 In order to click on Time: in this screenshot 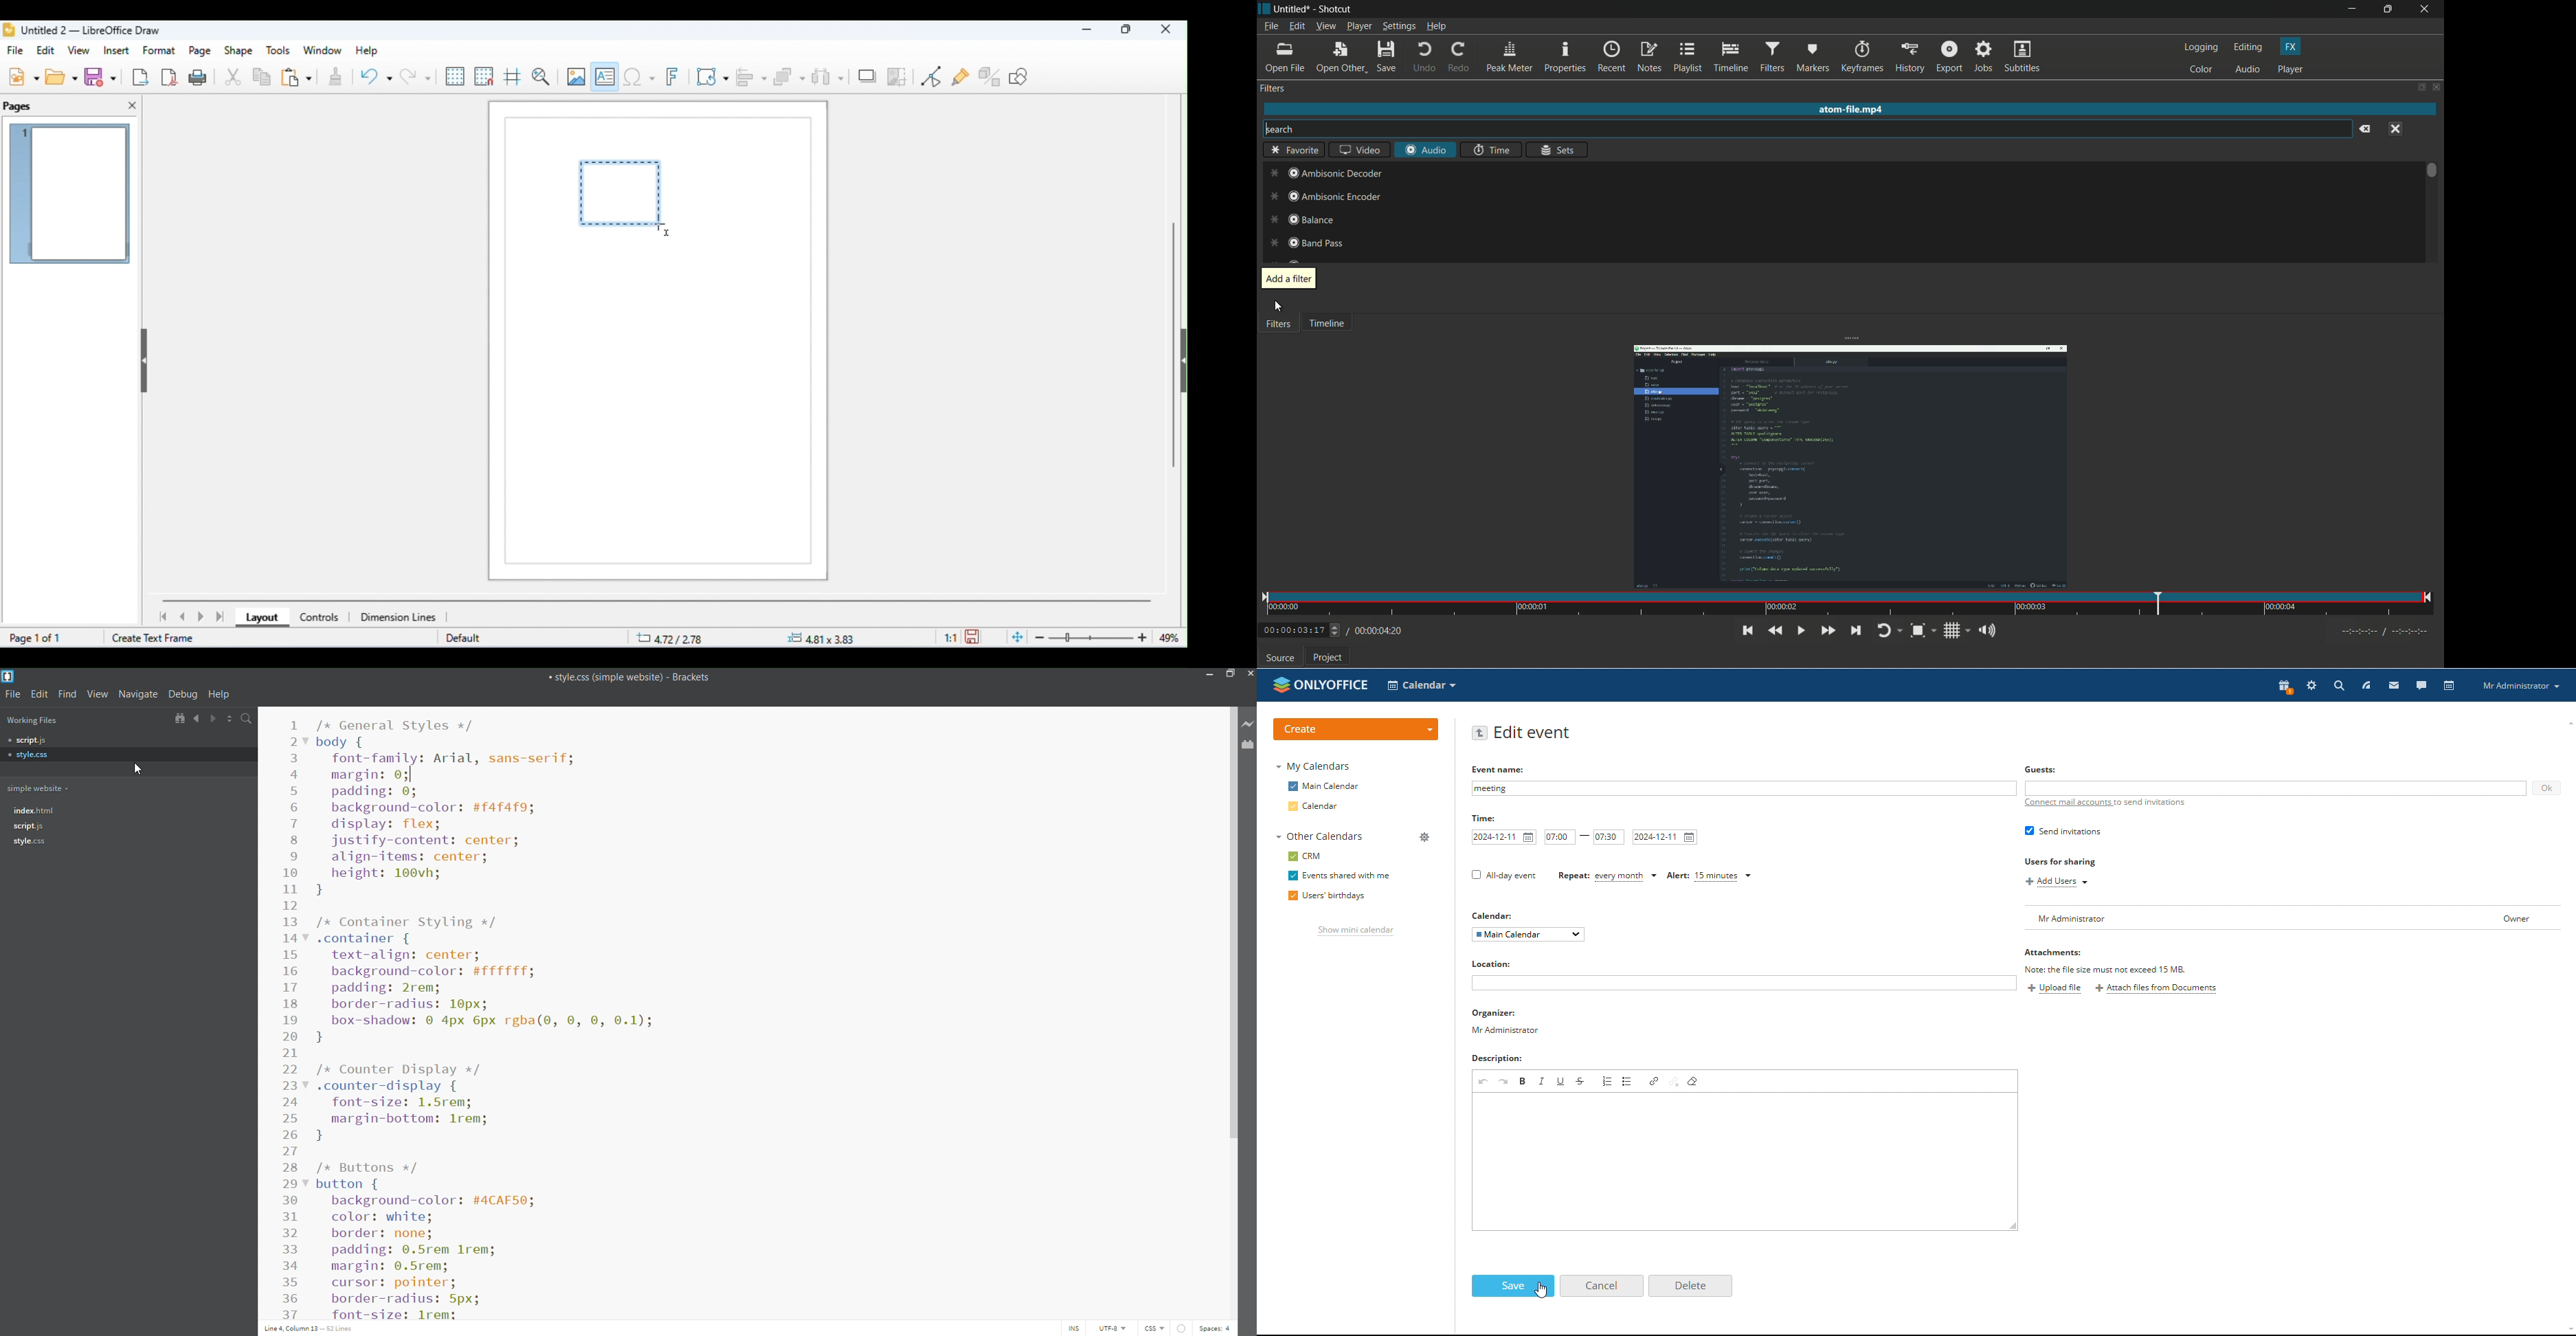, I will do `click(1487, 819)`.